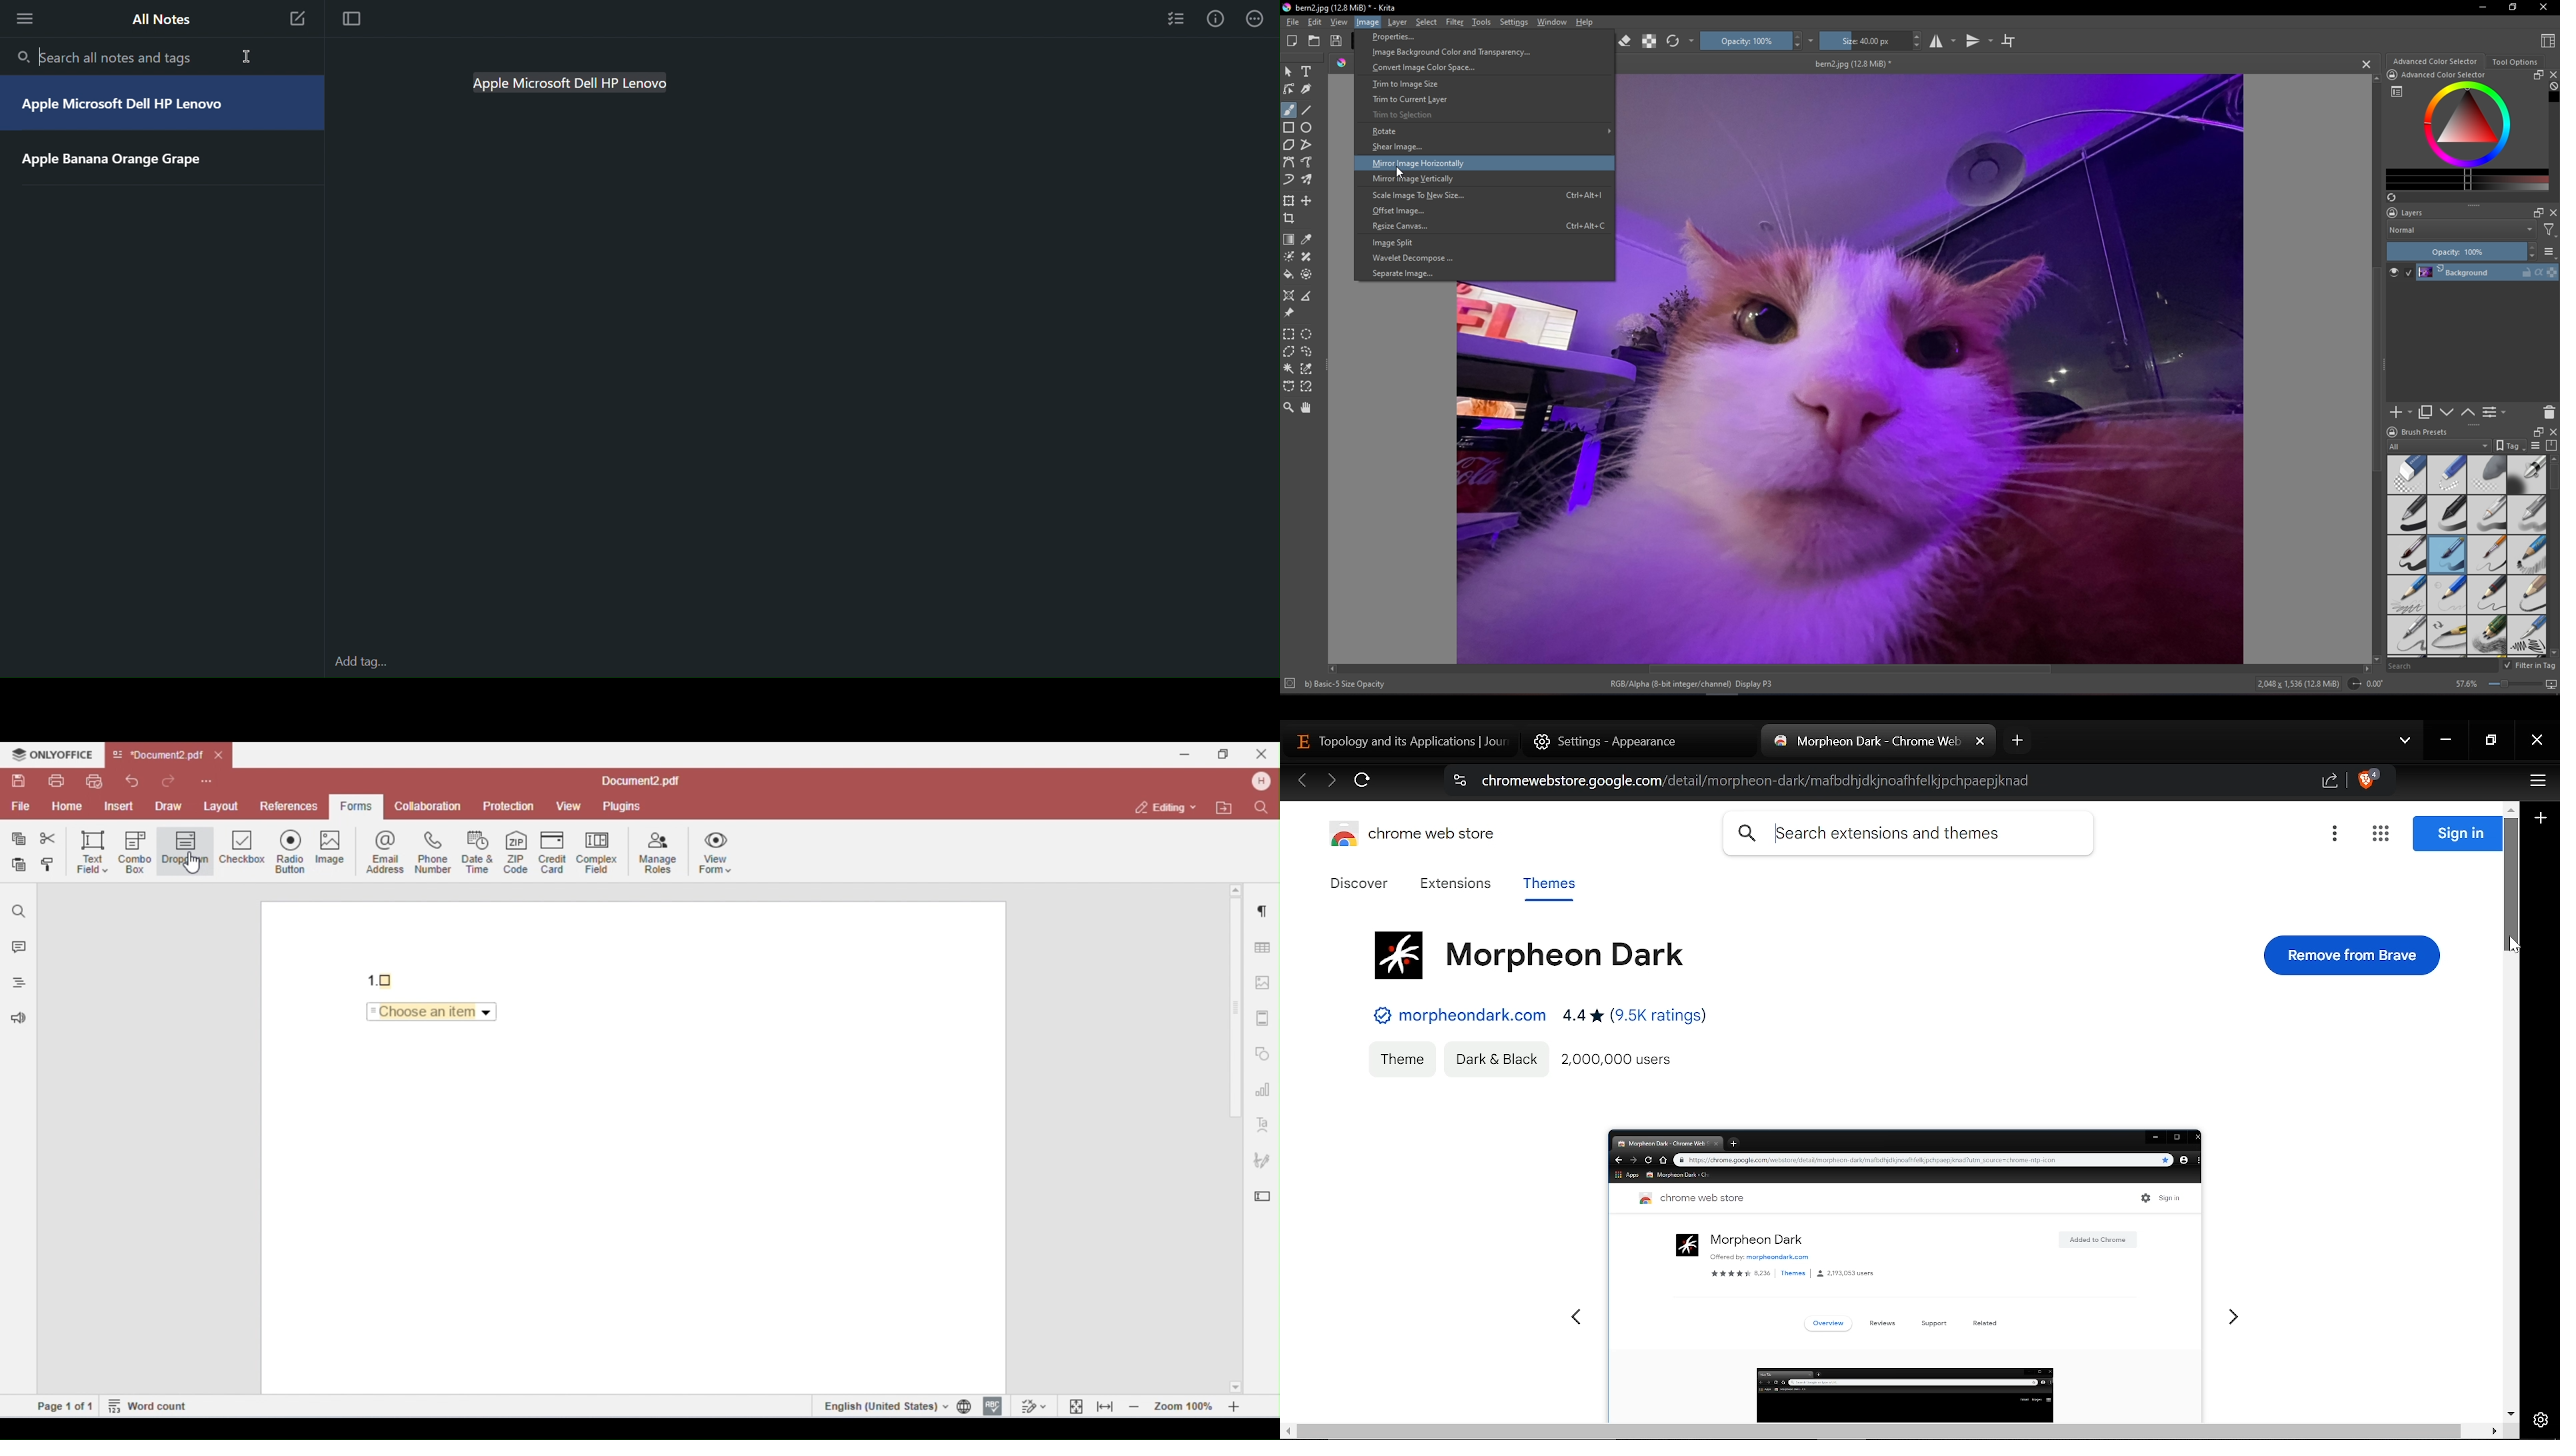  I want to click on Layer, so click(1397, 23).